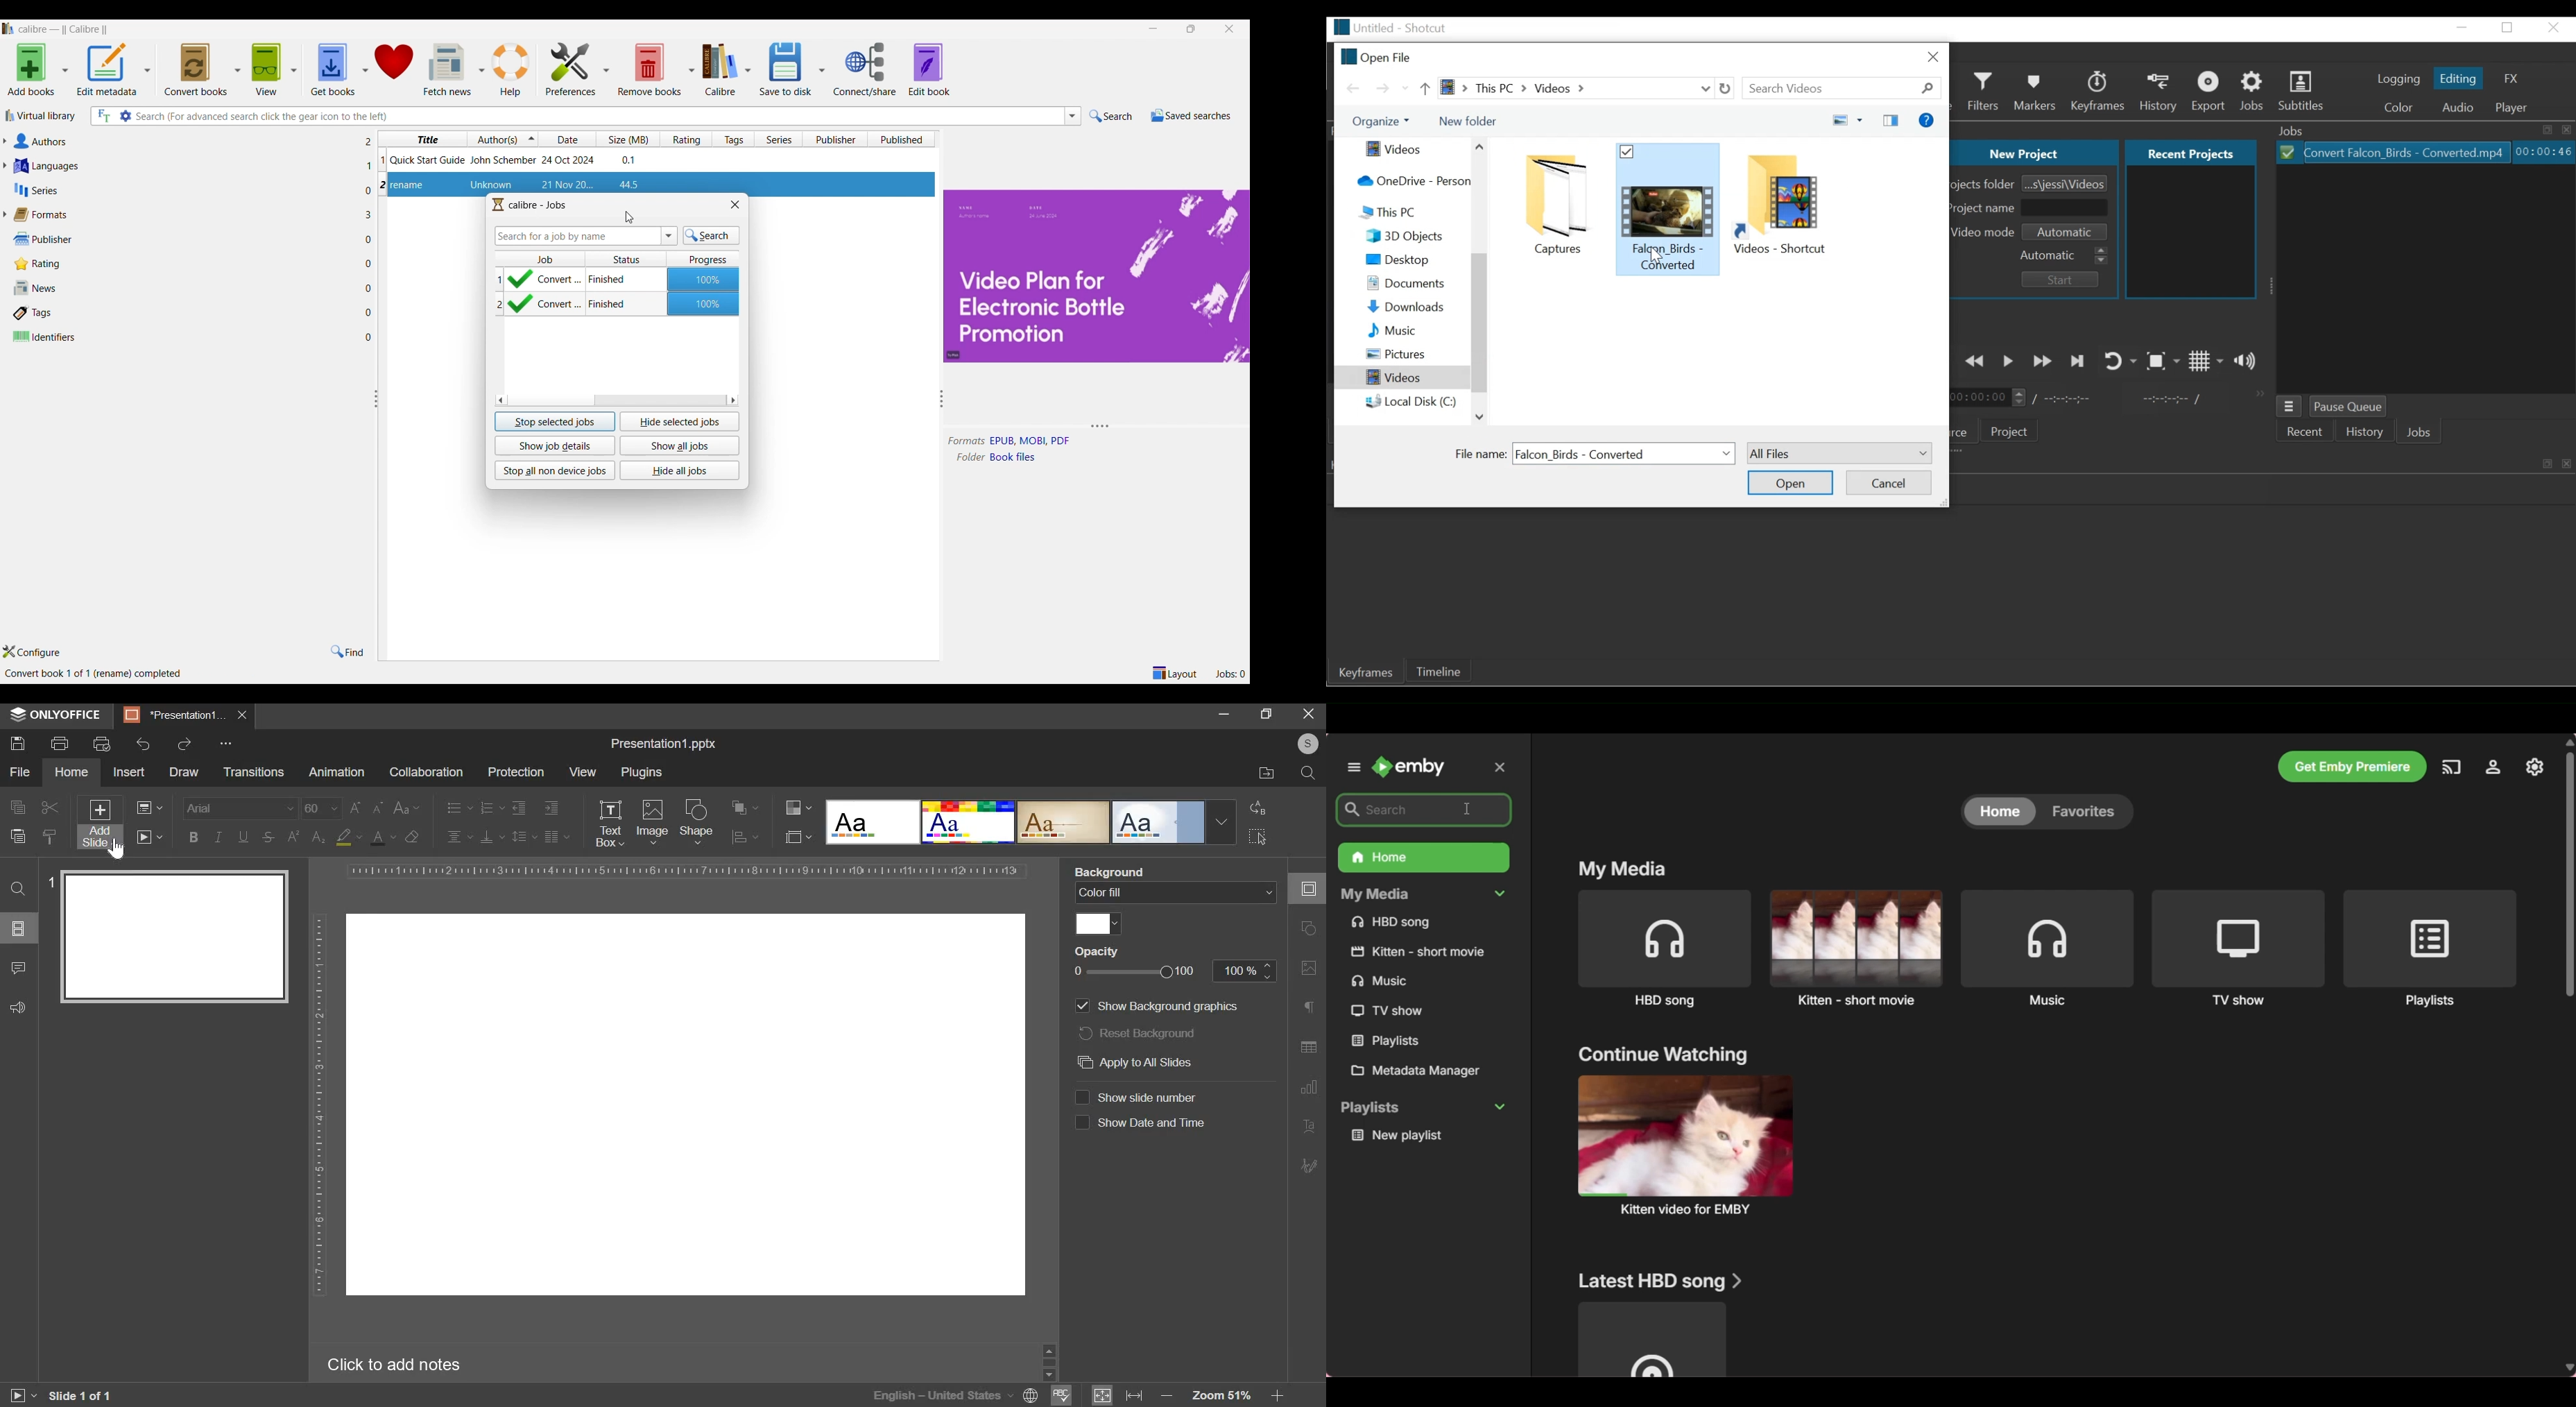  What do you see at coordinates (1411, 212) in the screenshot?
I see `This PC` at bounding box center [1411, 212].